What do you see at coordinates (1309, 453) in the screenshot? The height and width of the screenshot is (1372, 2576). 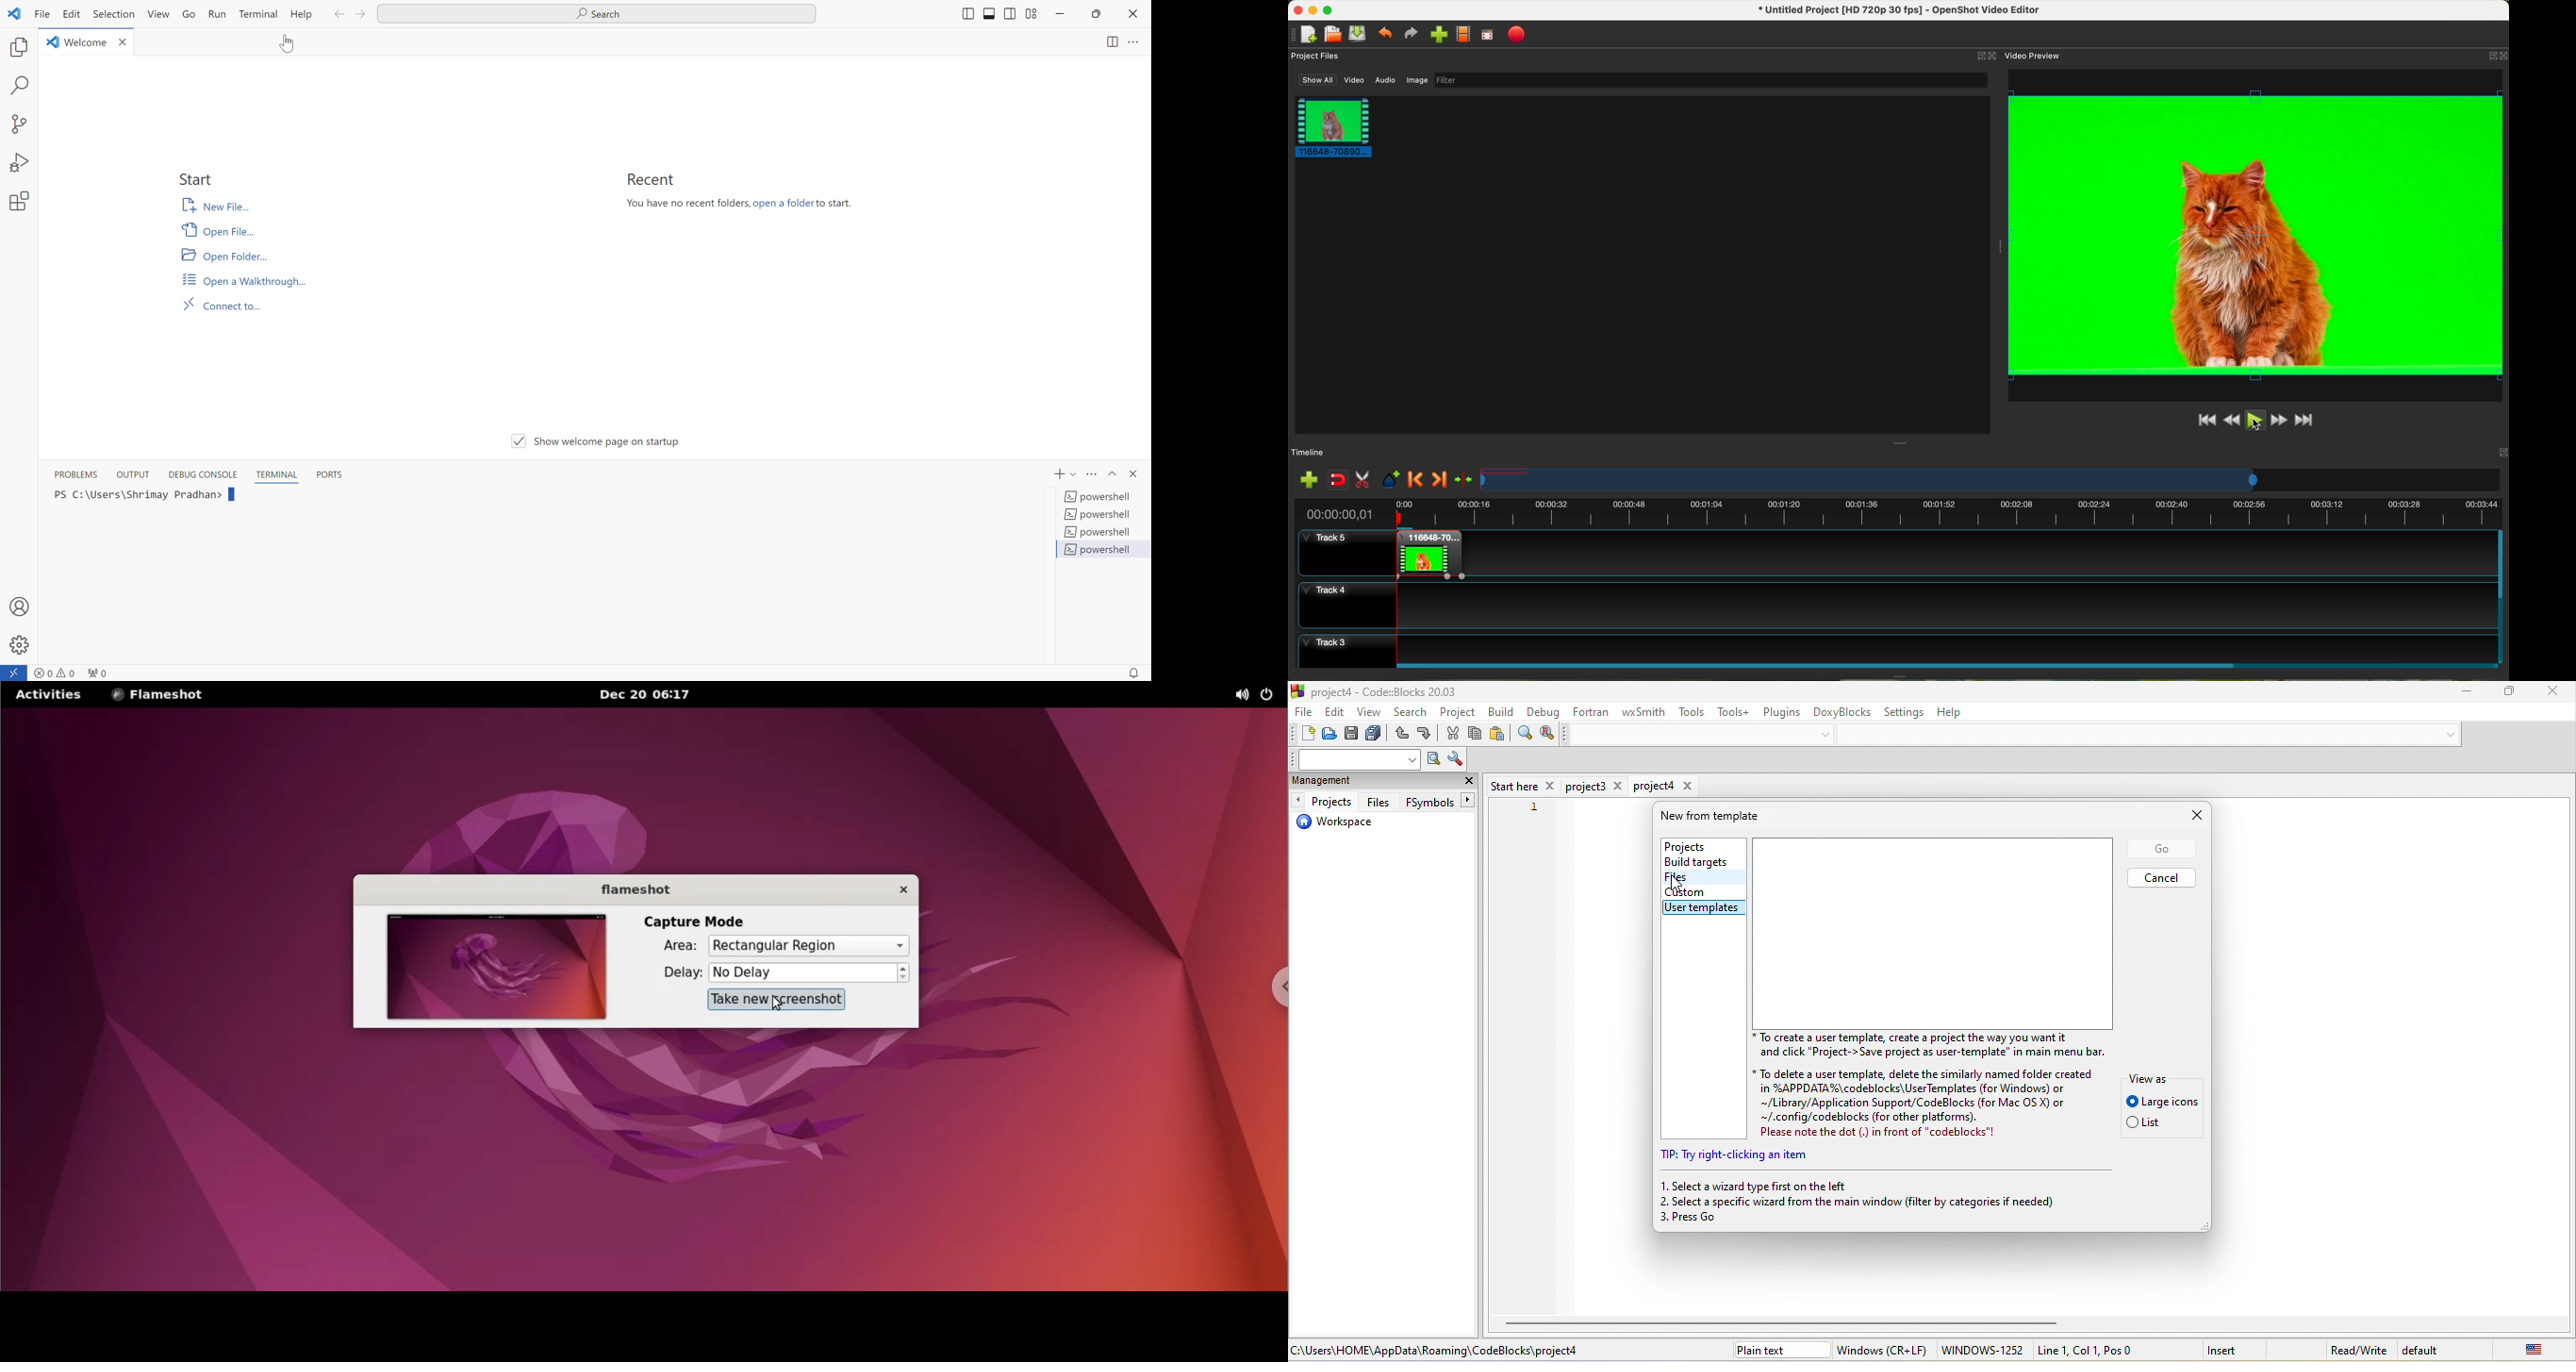 I see `timeline` at bounding box center [1309, 453].